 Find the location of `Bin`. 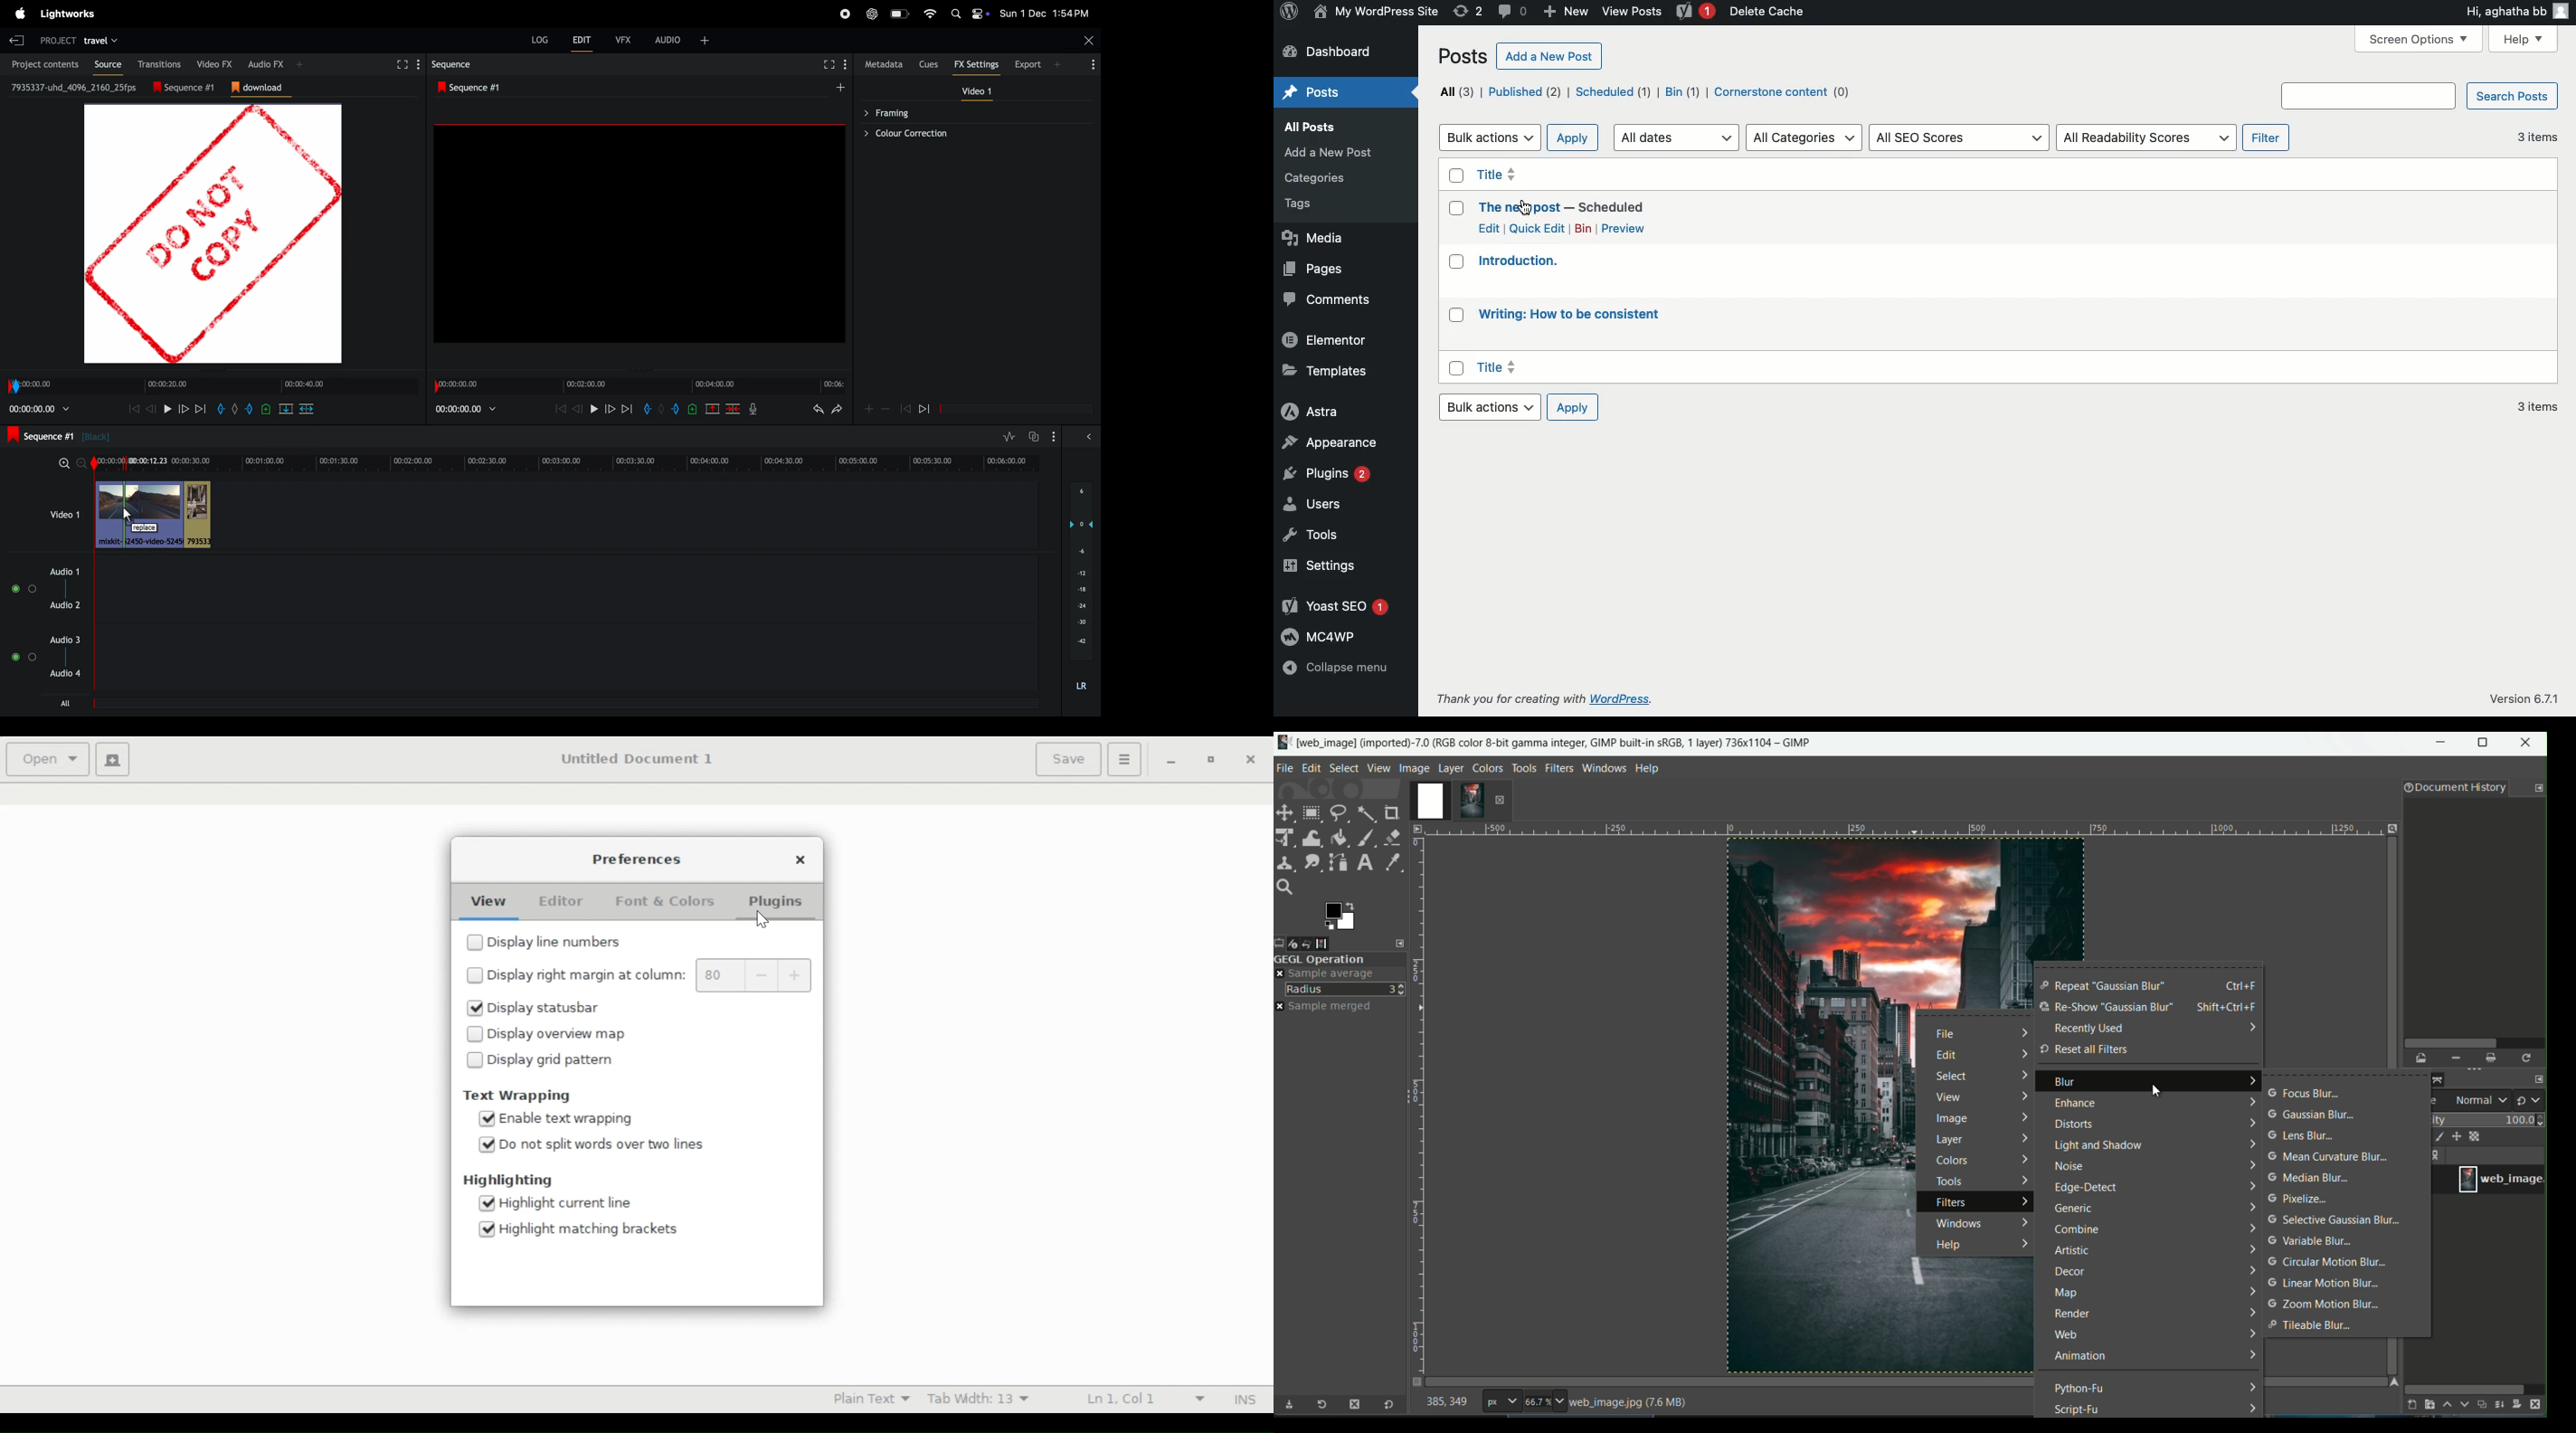

Bin is located at coordinates (1584, 229).